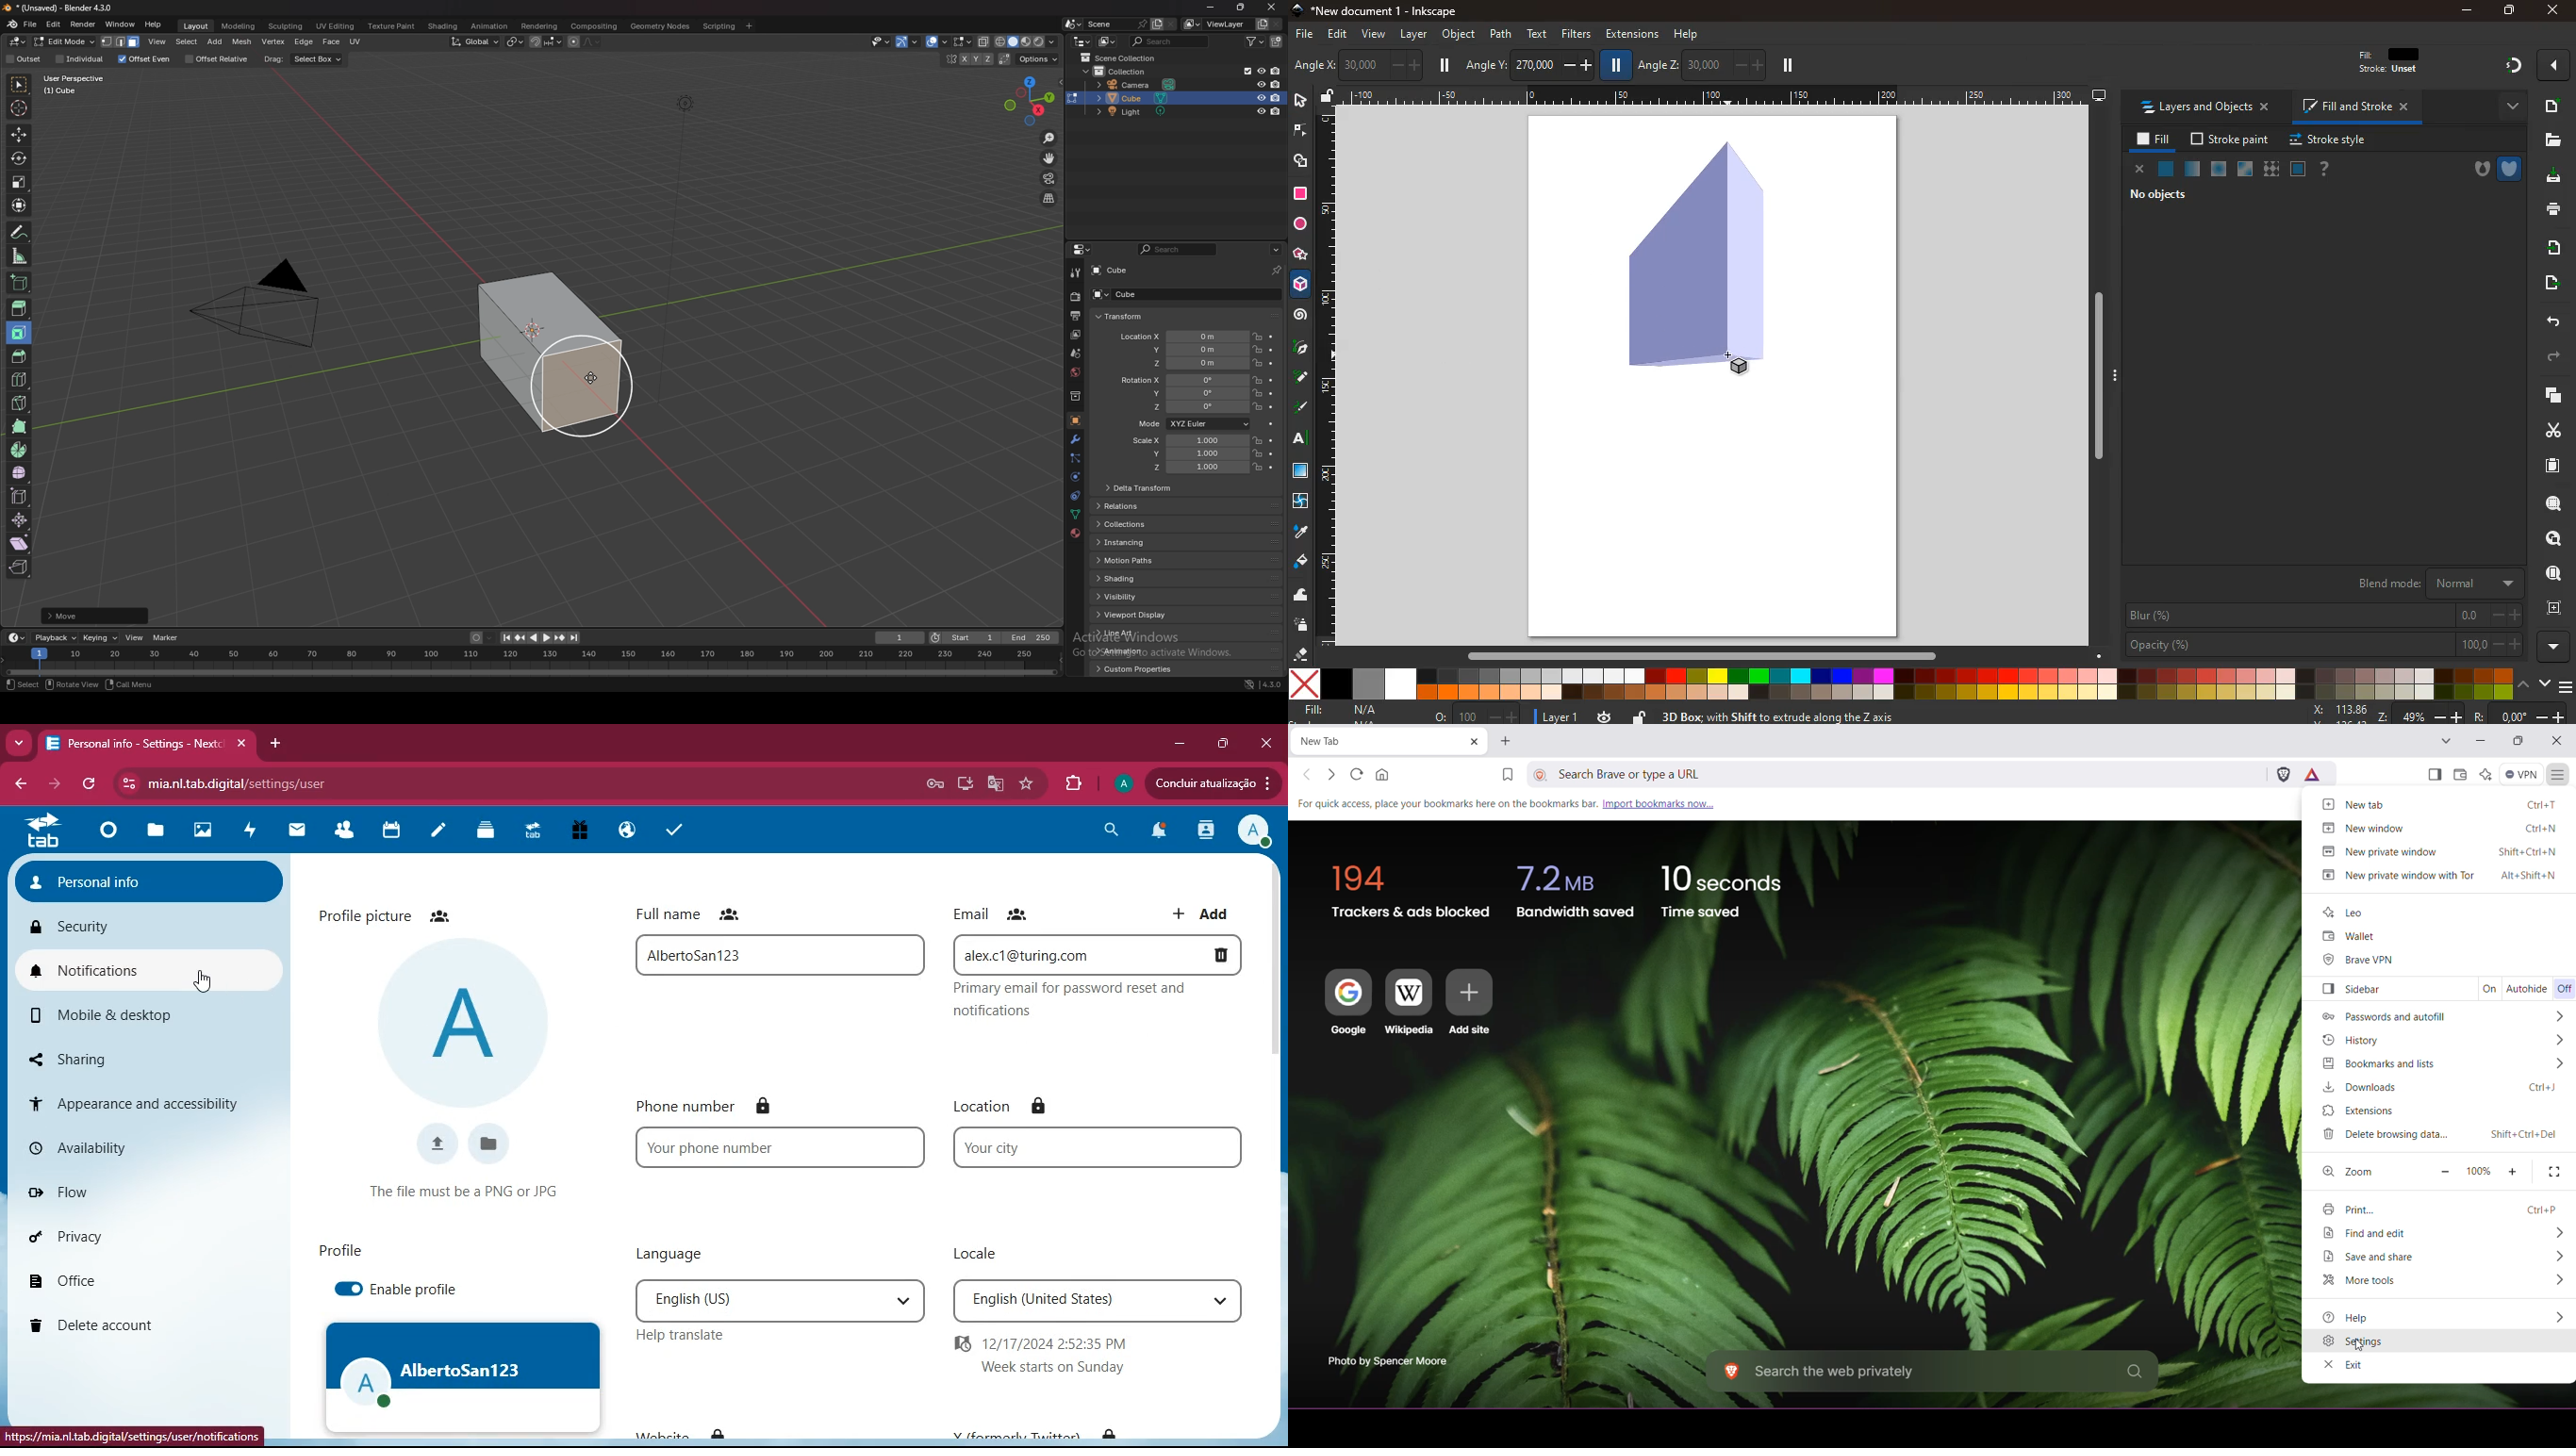 This screenshot has width=2576, height=1456. I want to click on drop, so click(1299, 532).